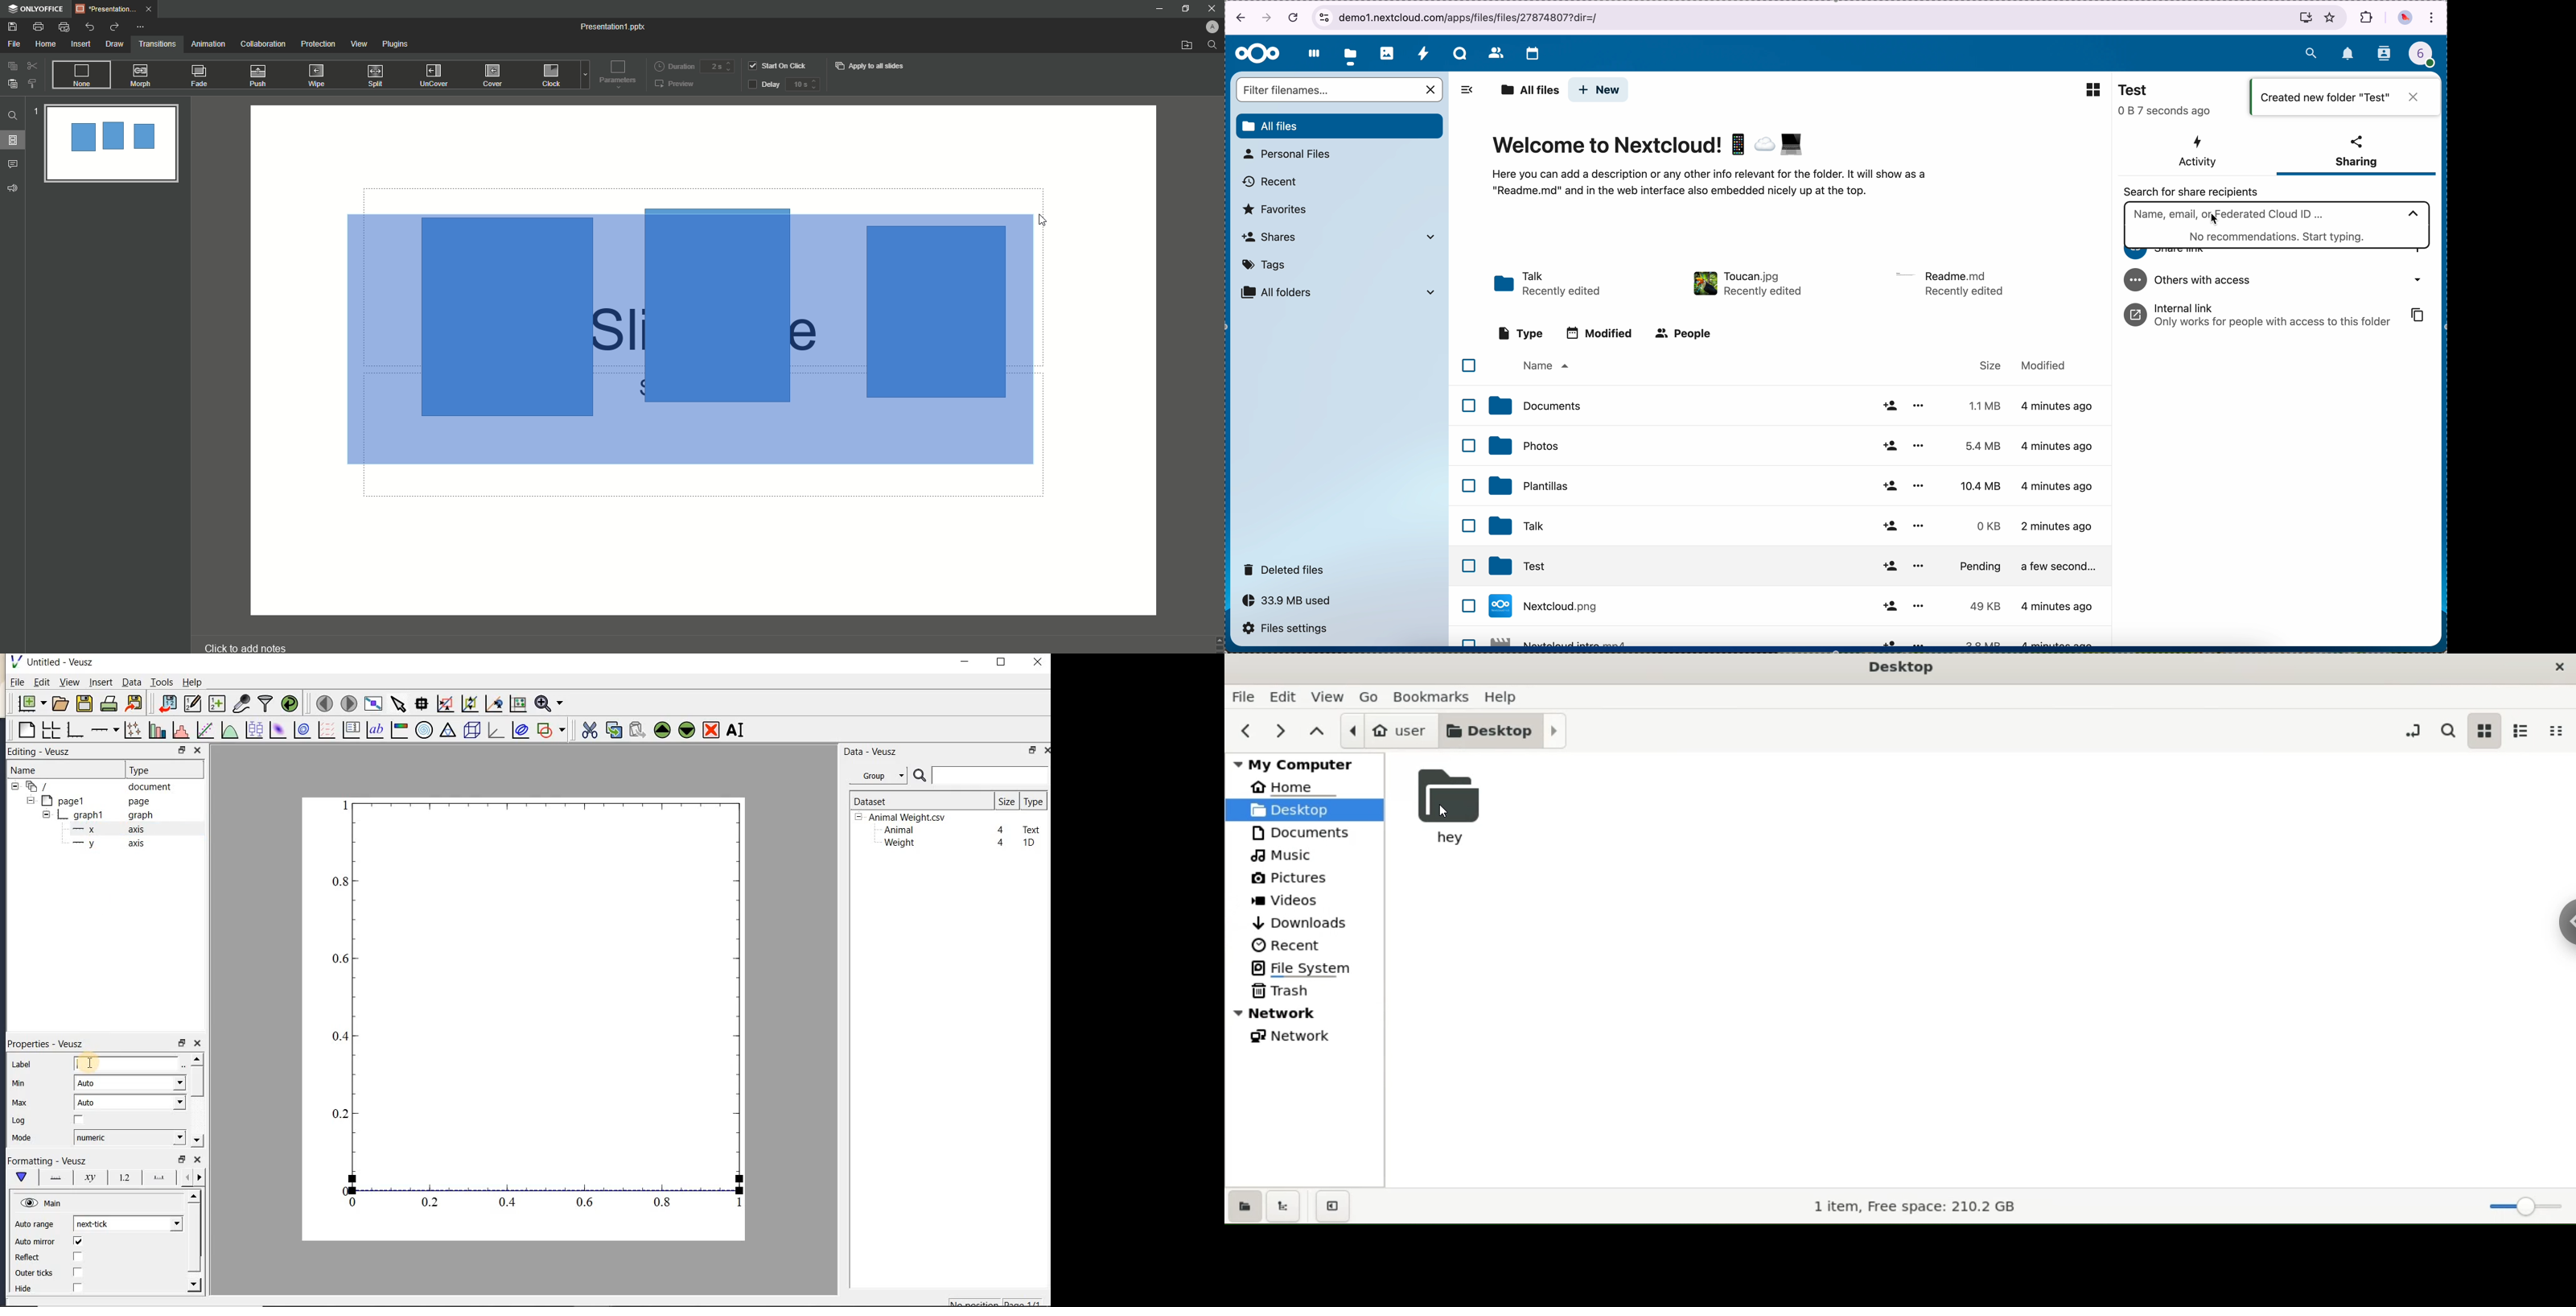  I want to click on Paste, so click(13, 84).